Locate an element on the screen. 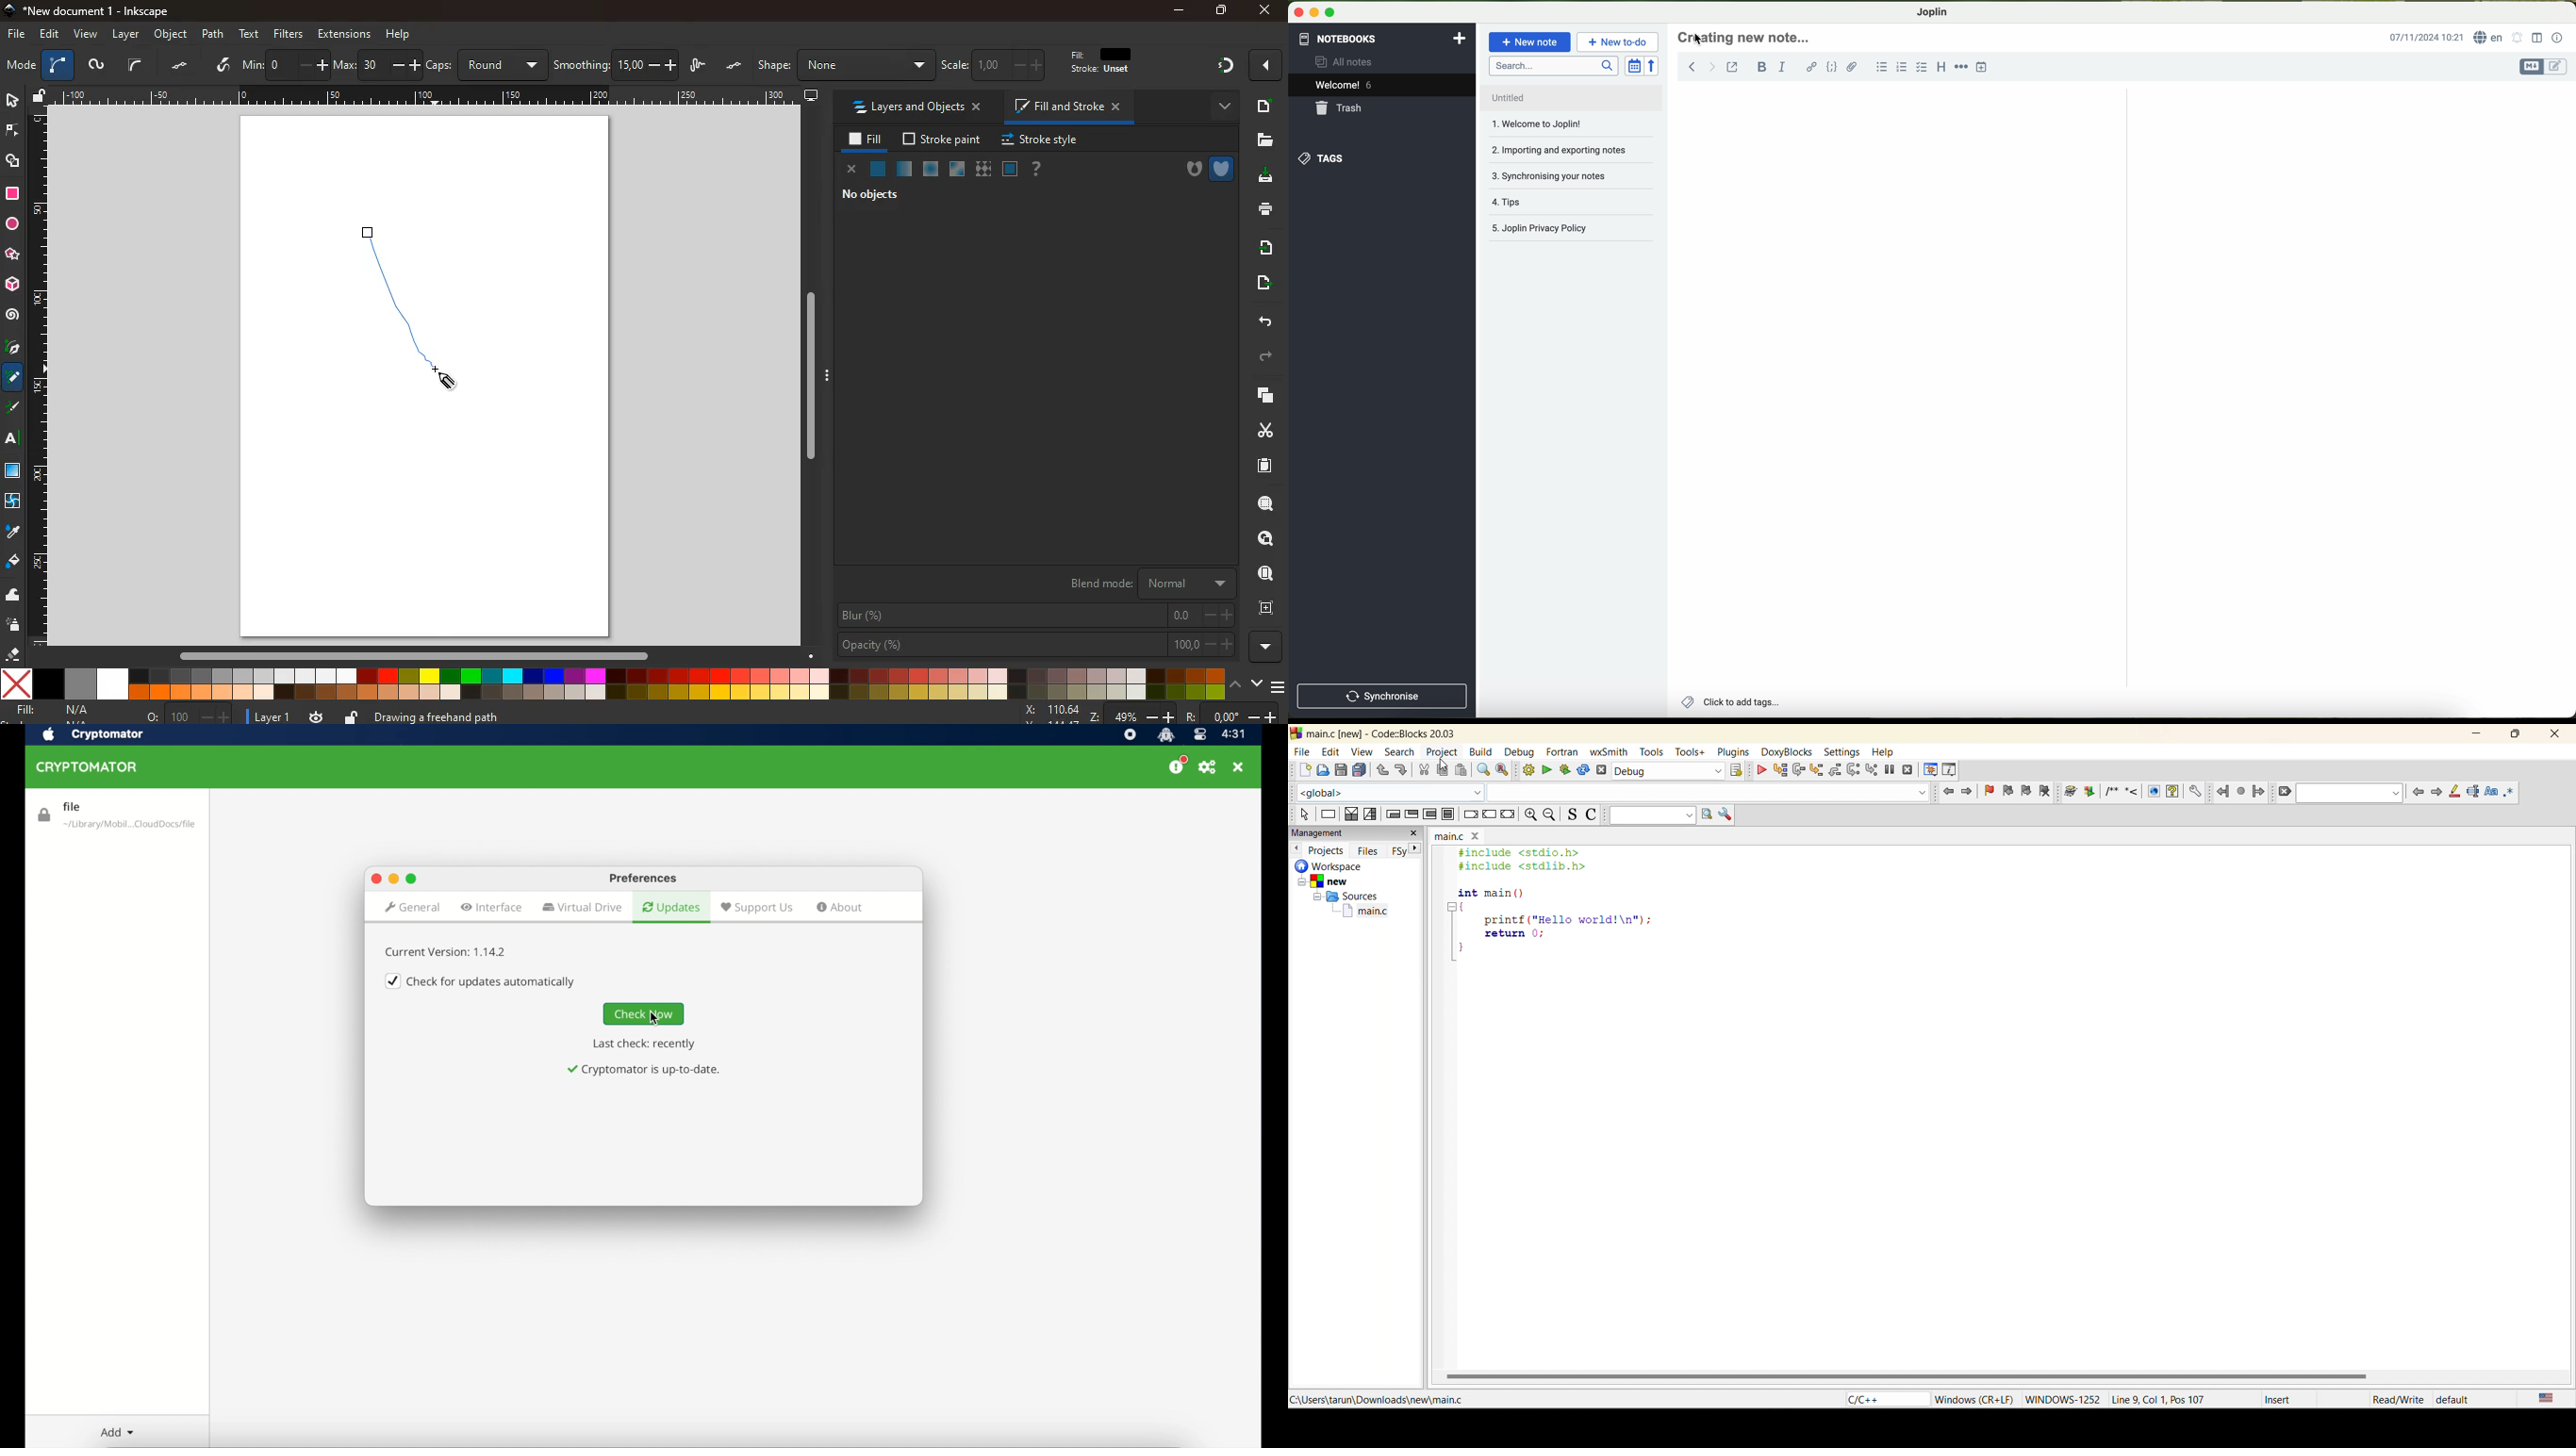 This screenshot has width=2576, height=1456. attach file is located at coordinates (1853, 66).